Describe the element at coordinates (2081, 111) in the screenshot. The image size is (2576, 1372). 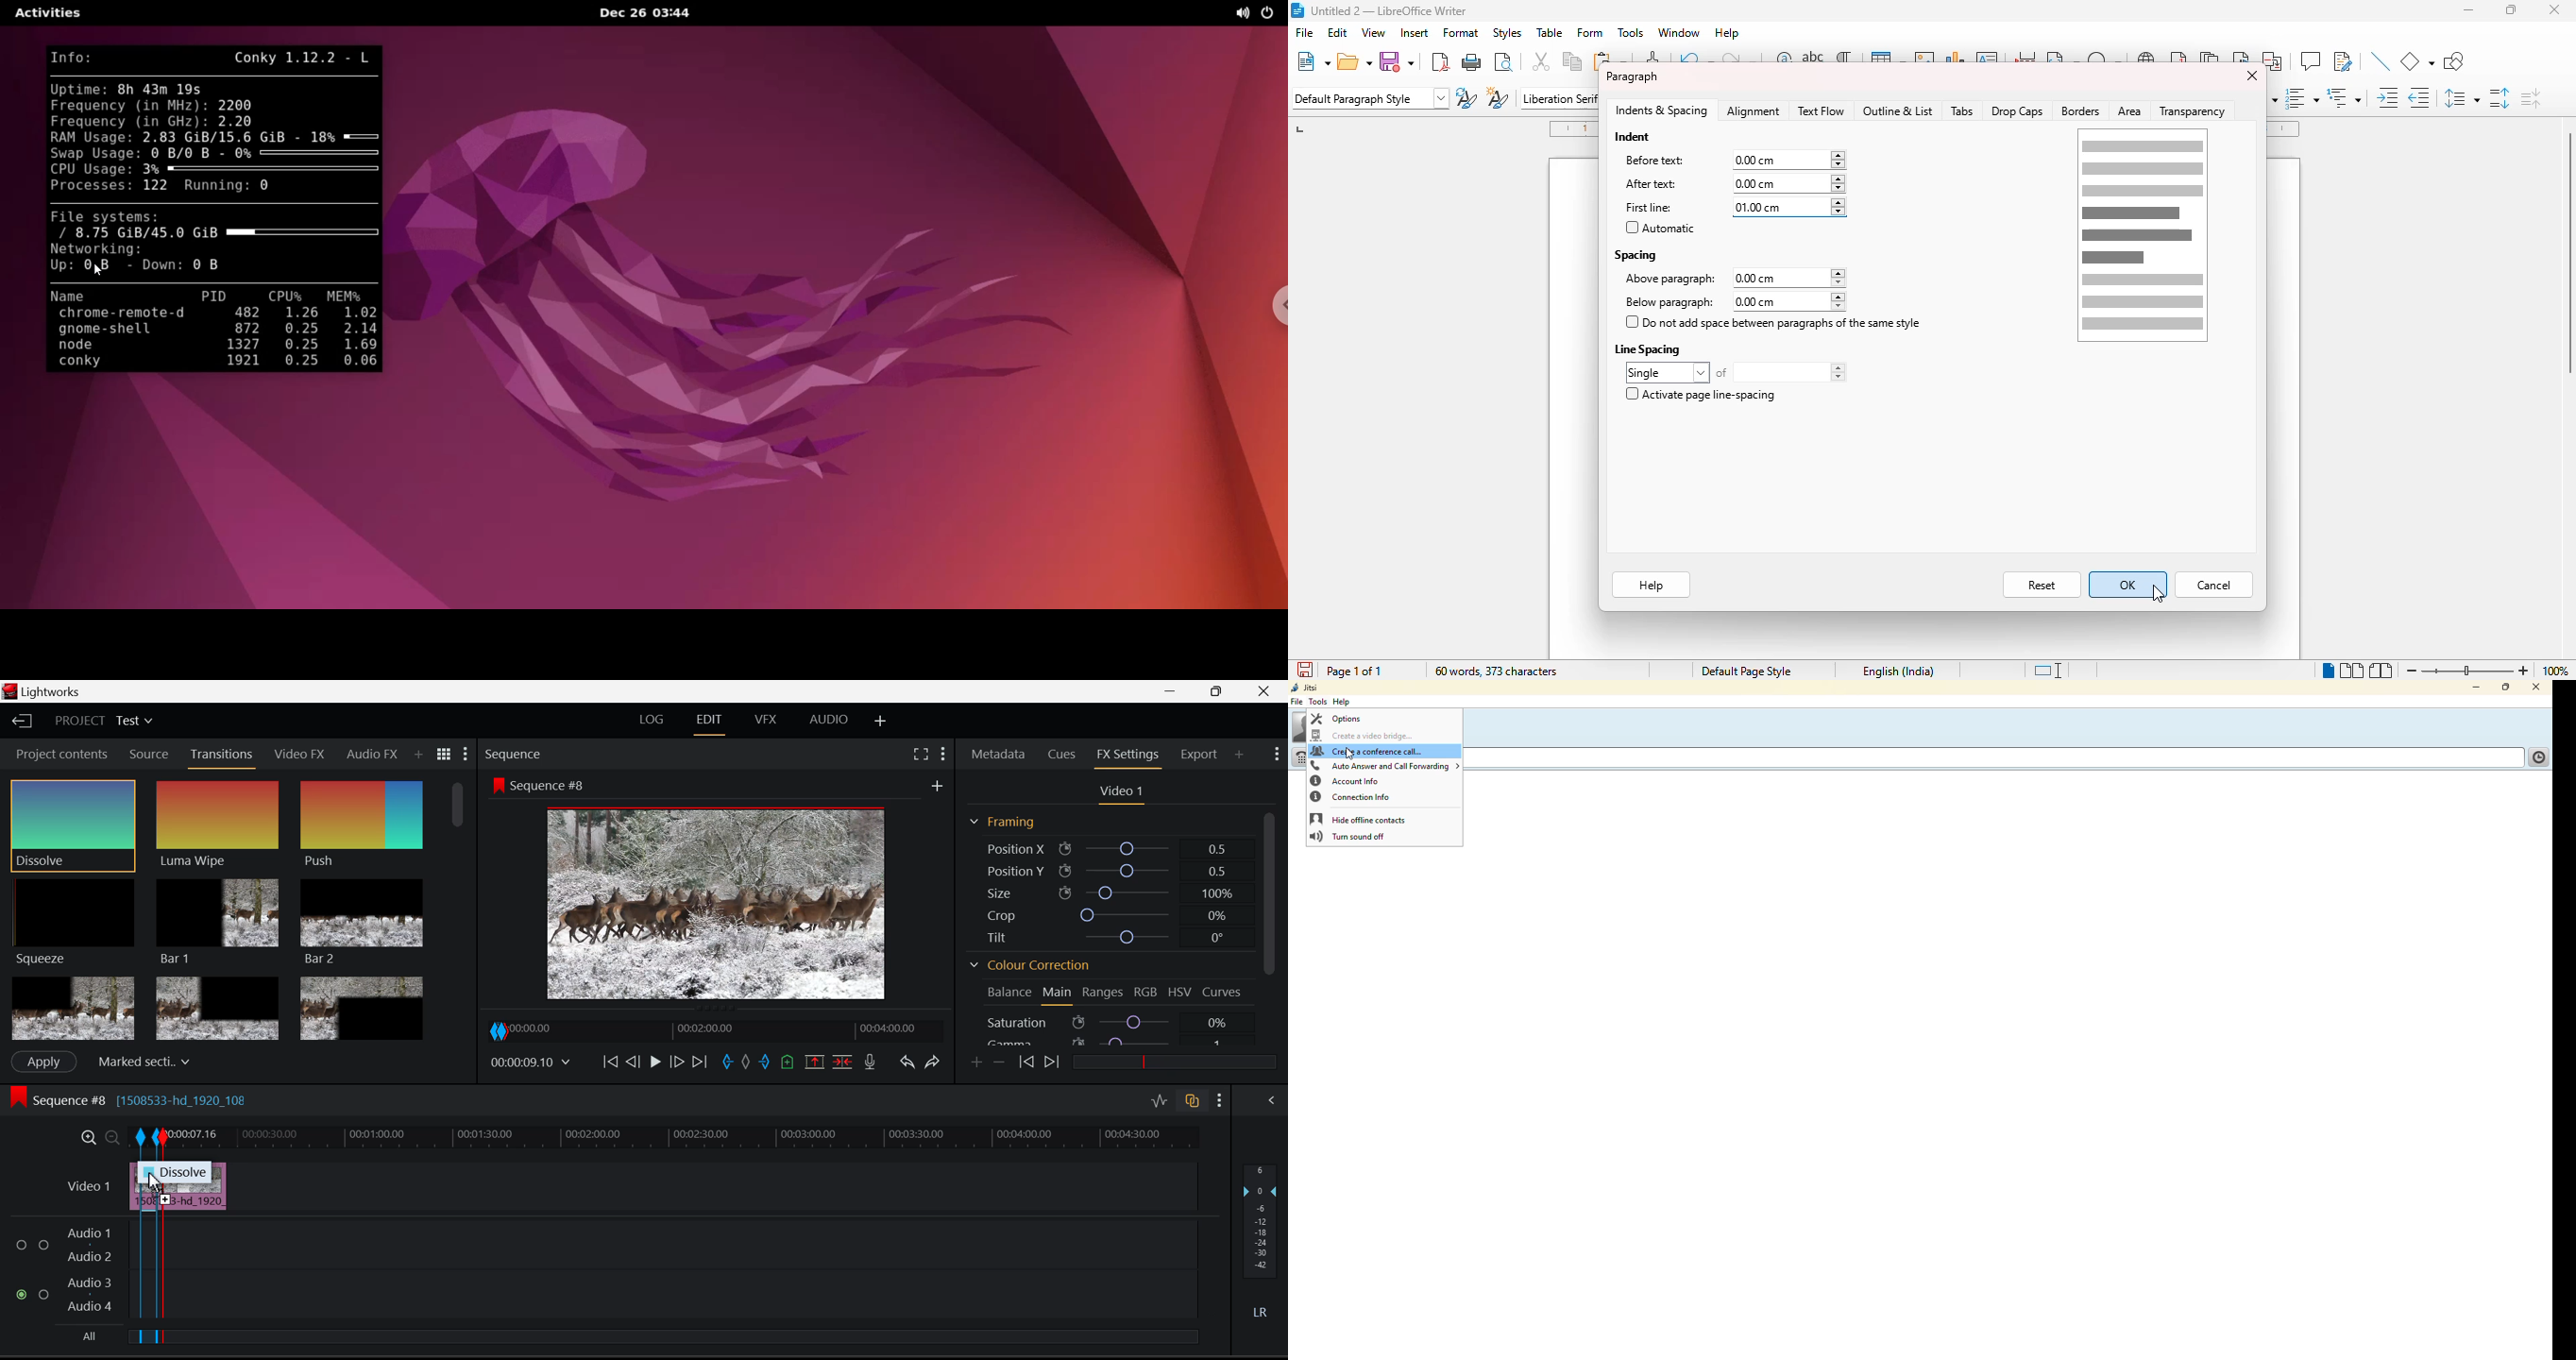
I see `borders` at that location.